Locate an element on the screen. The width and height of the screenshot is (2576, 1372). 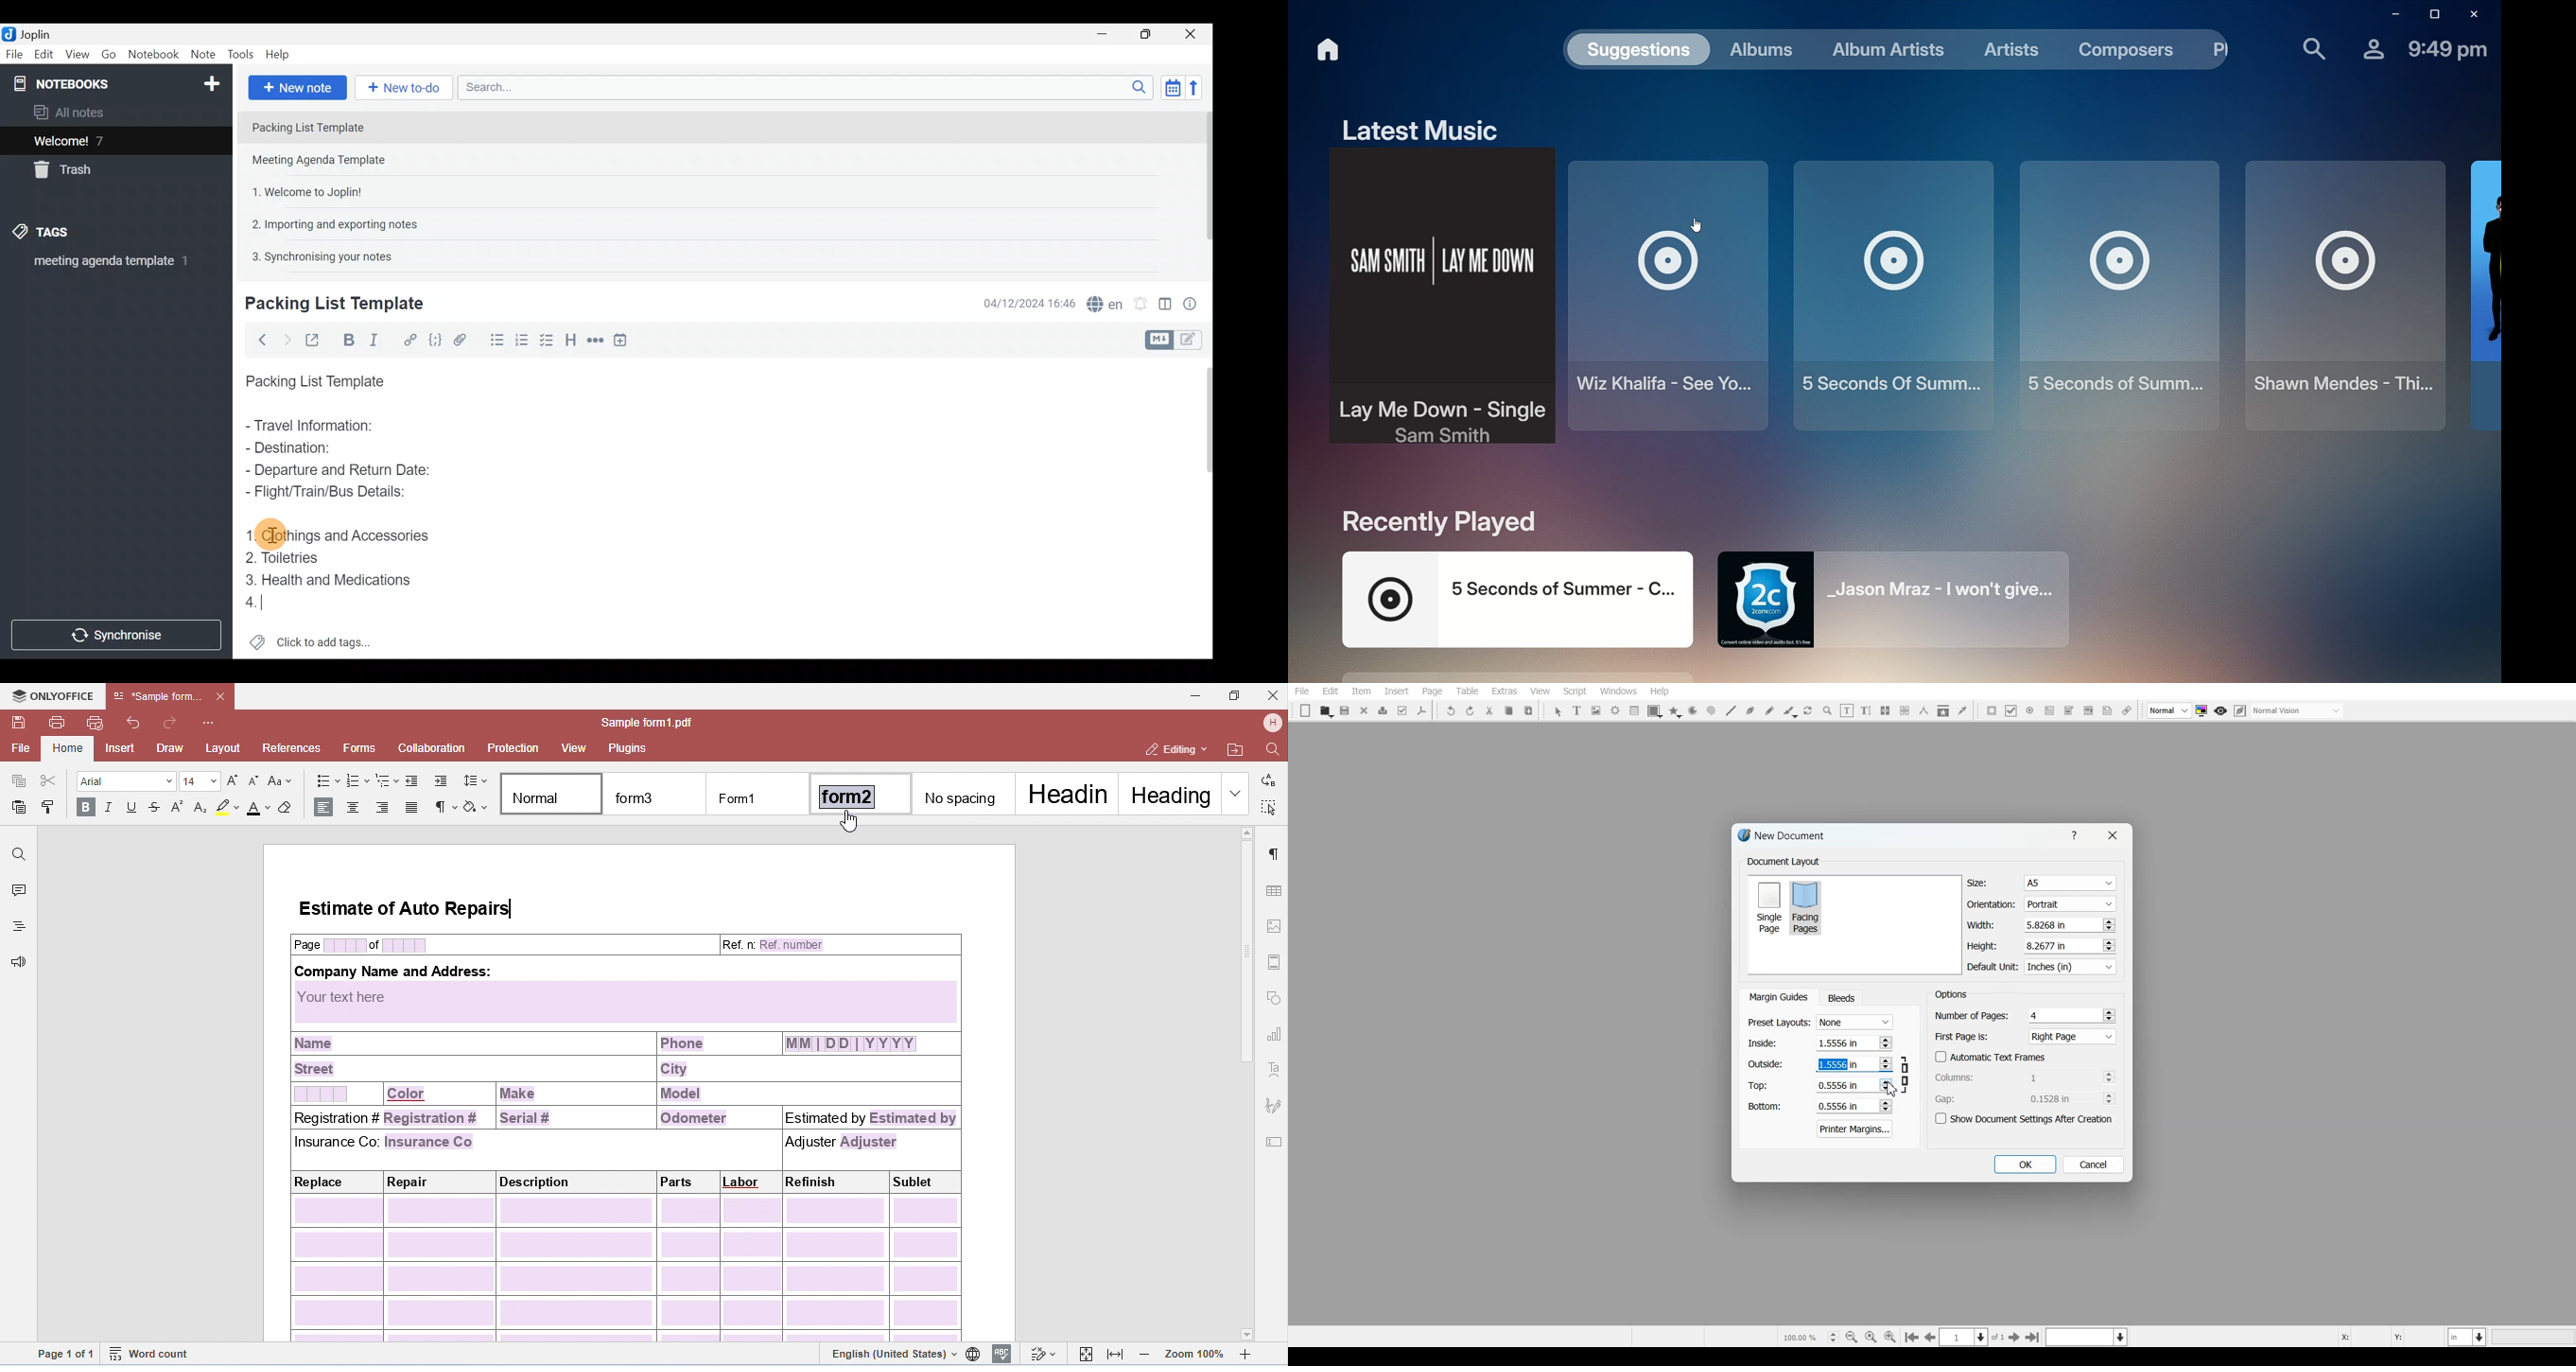
Line is located at coordinates (1730, 711).